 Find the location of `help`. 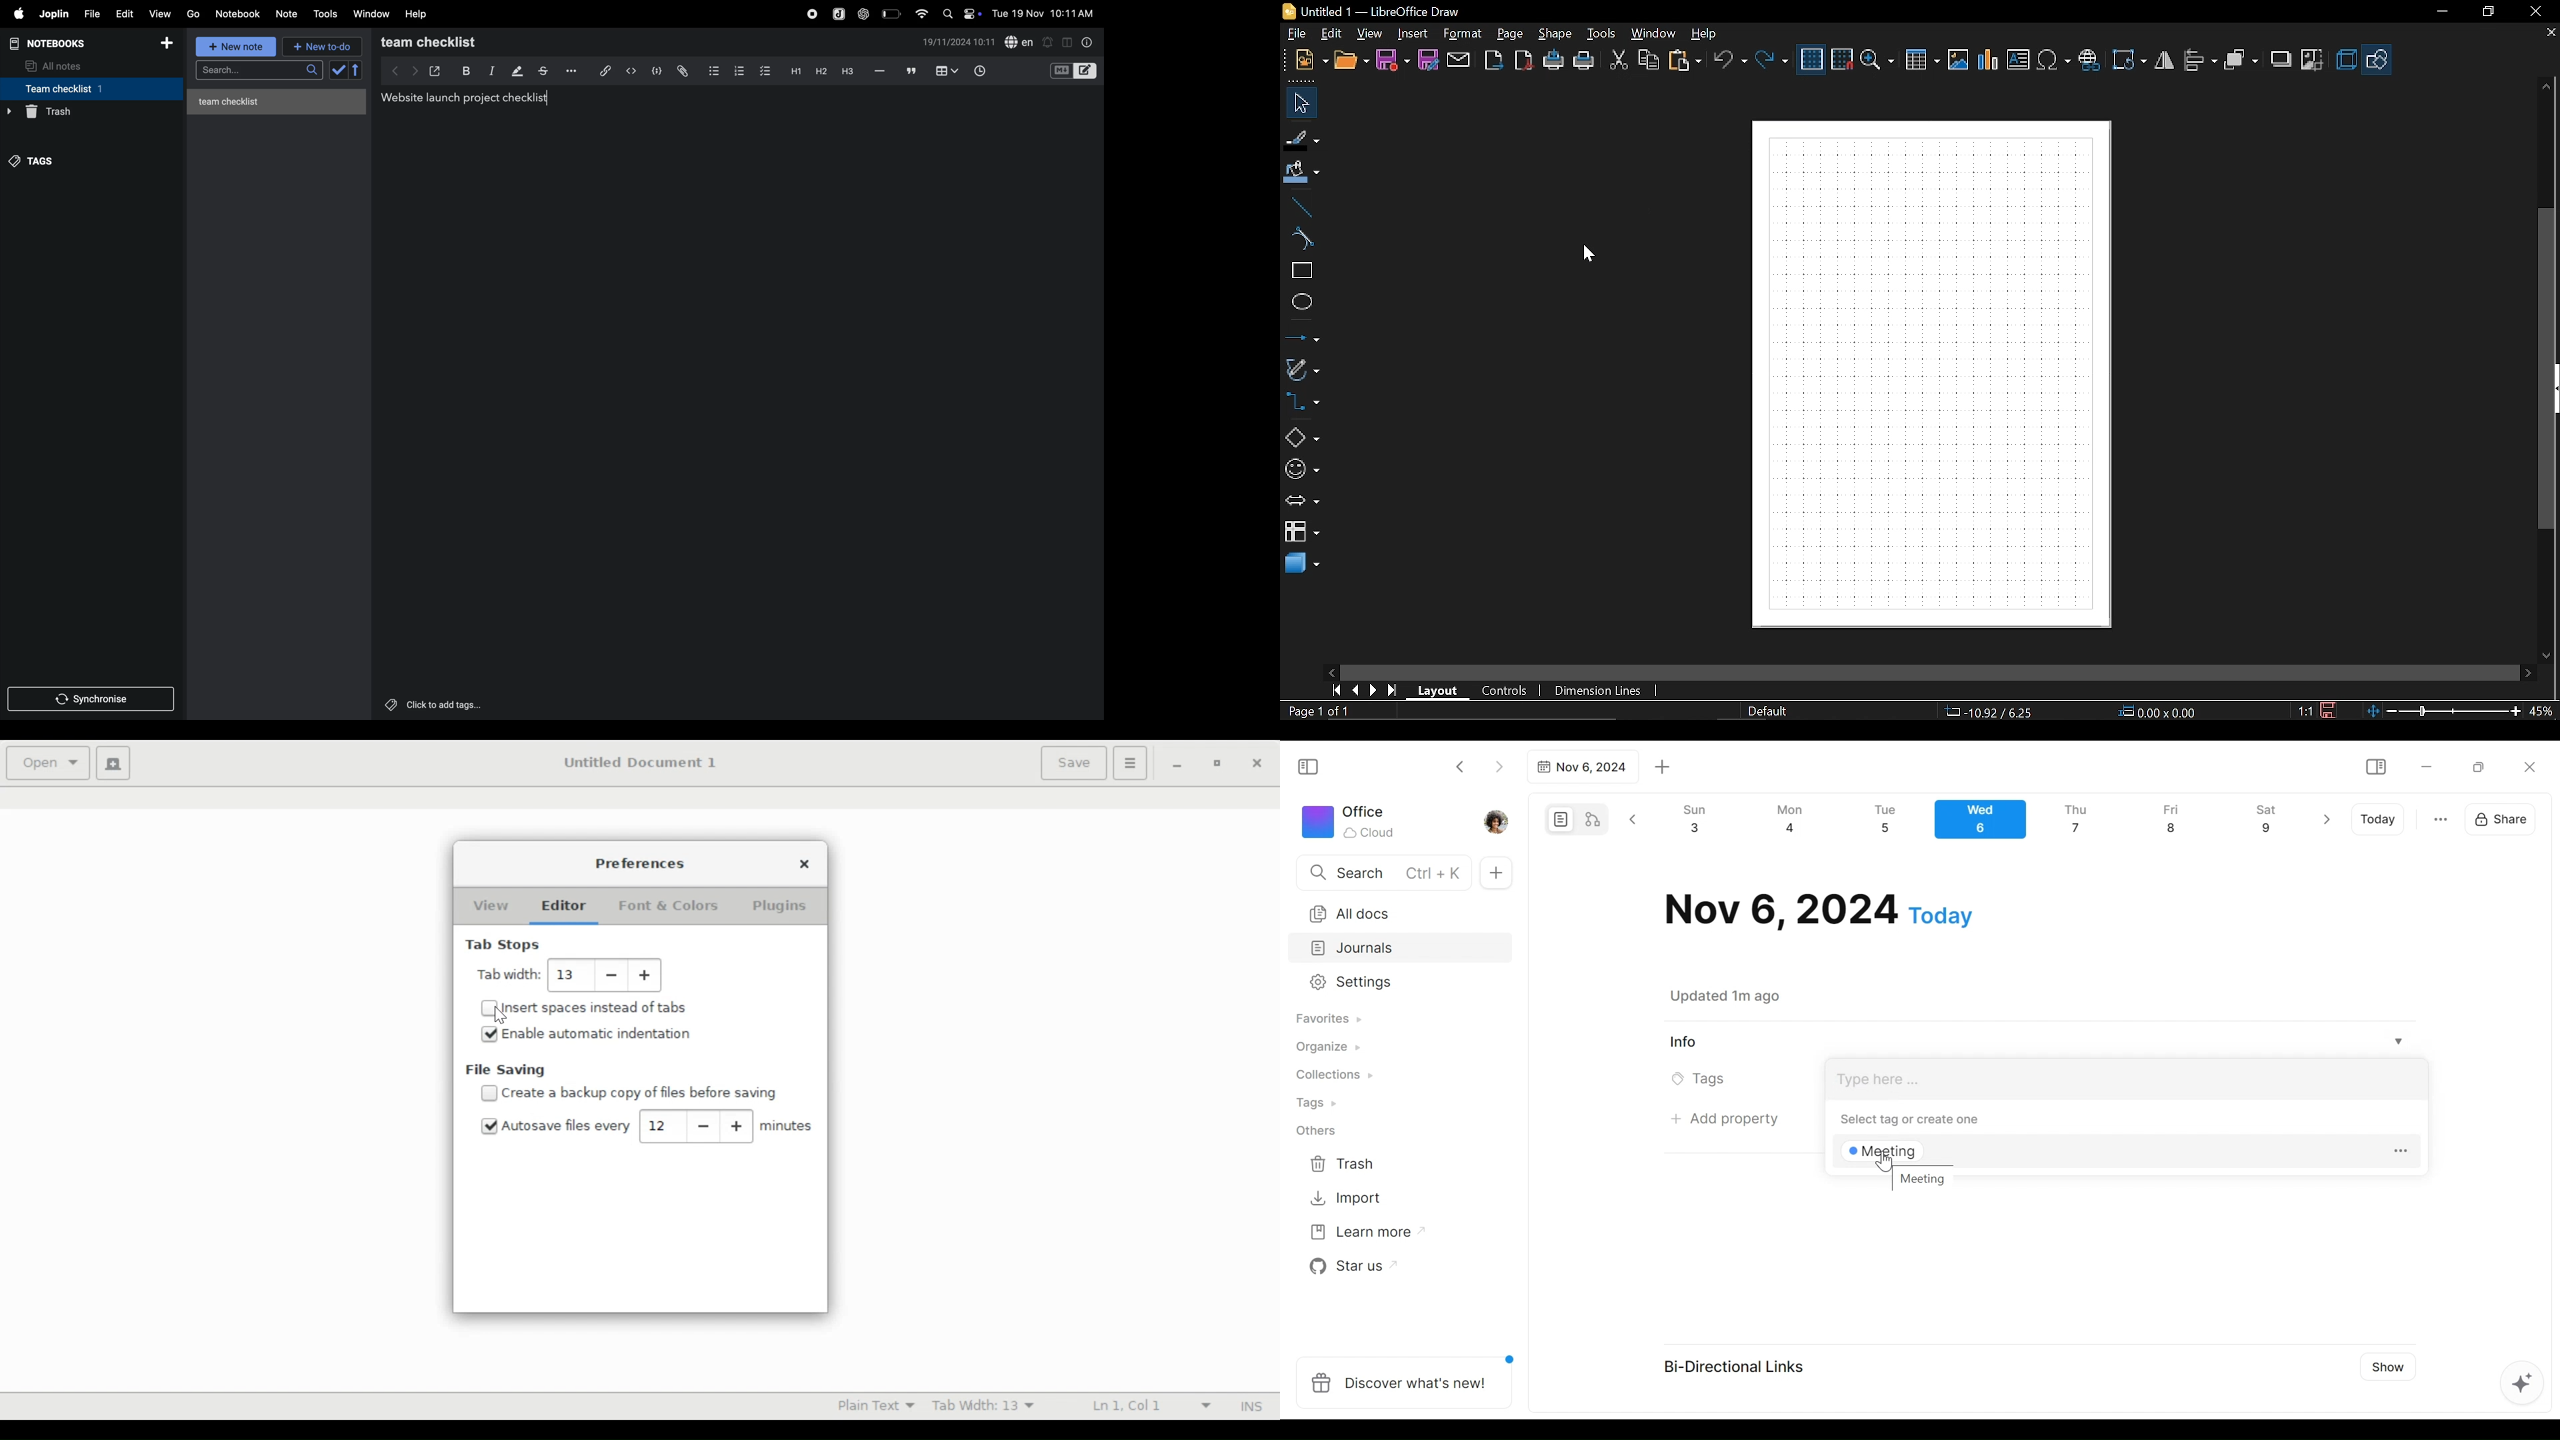

help is located at coordinates (418, 14).